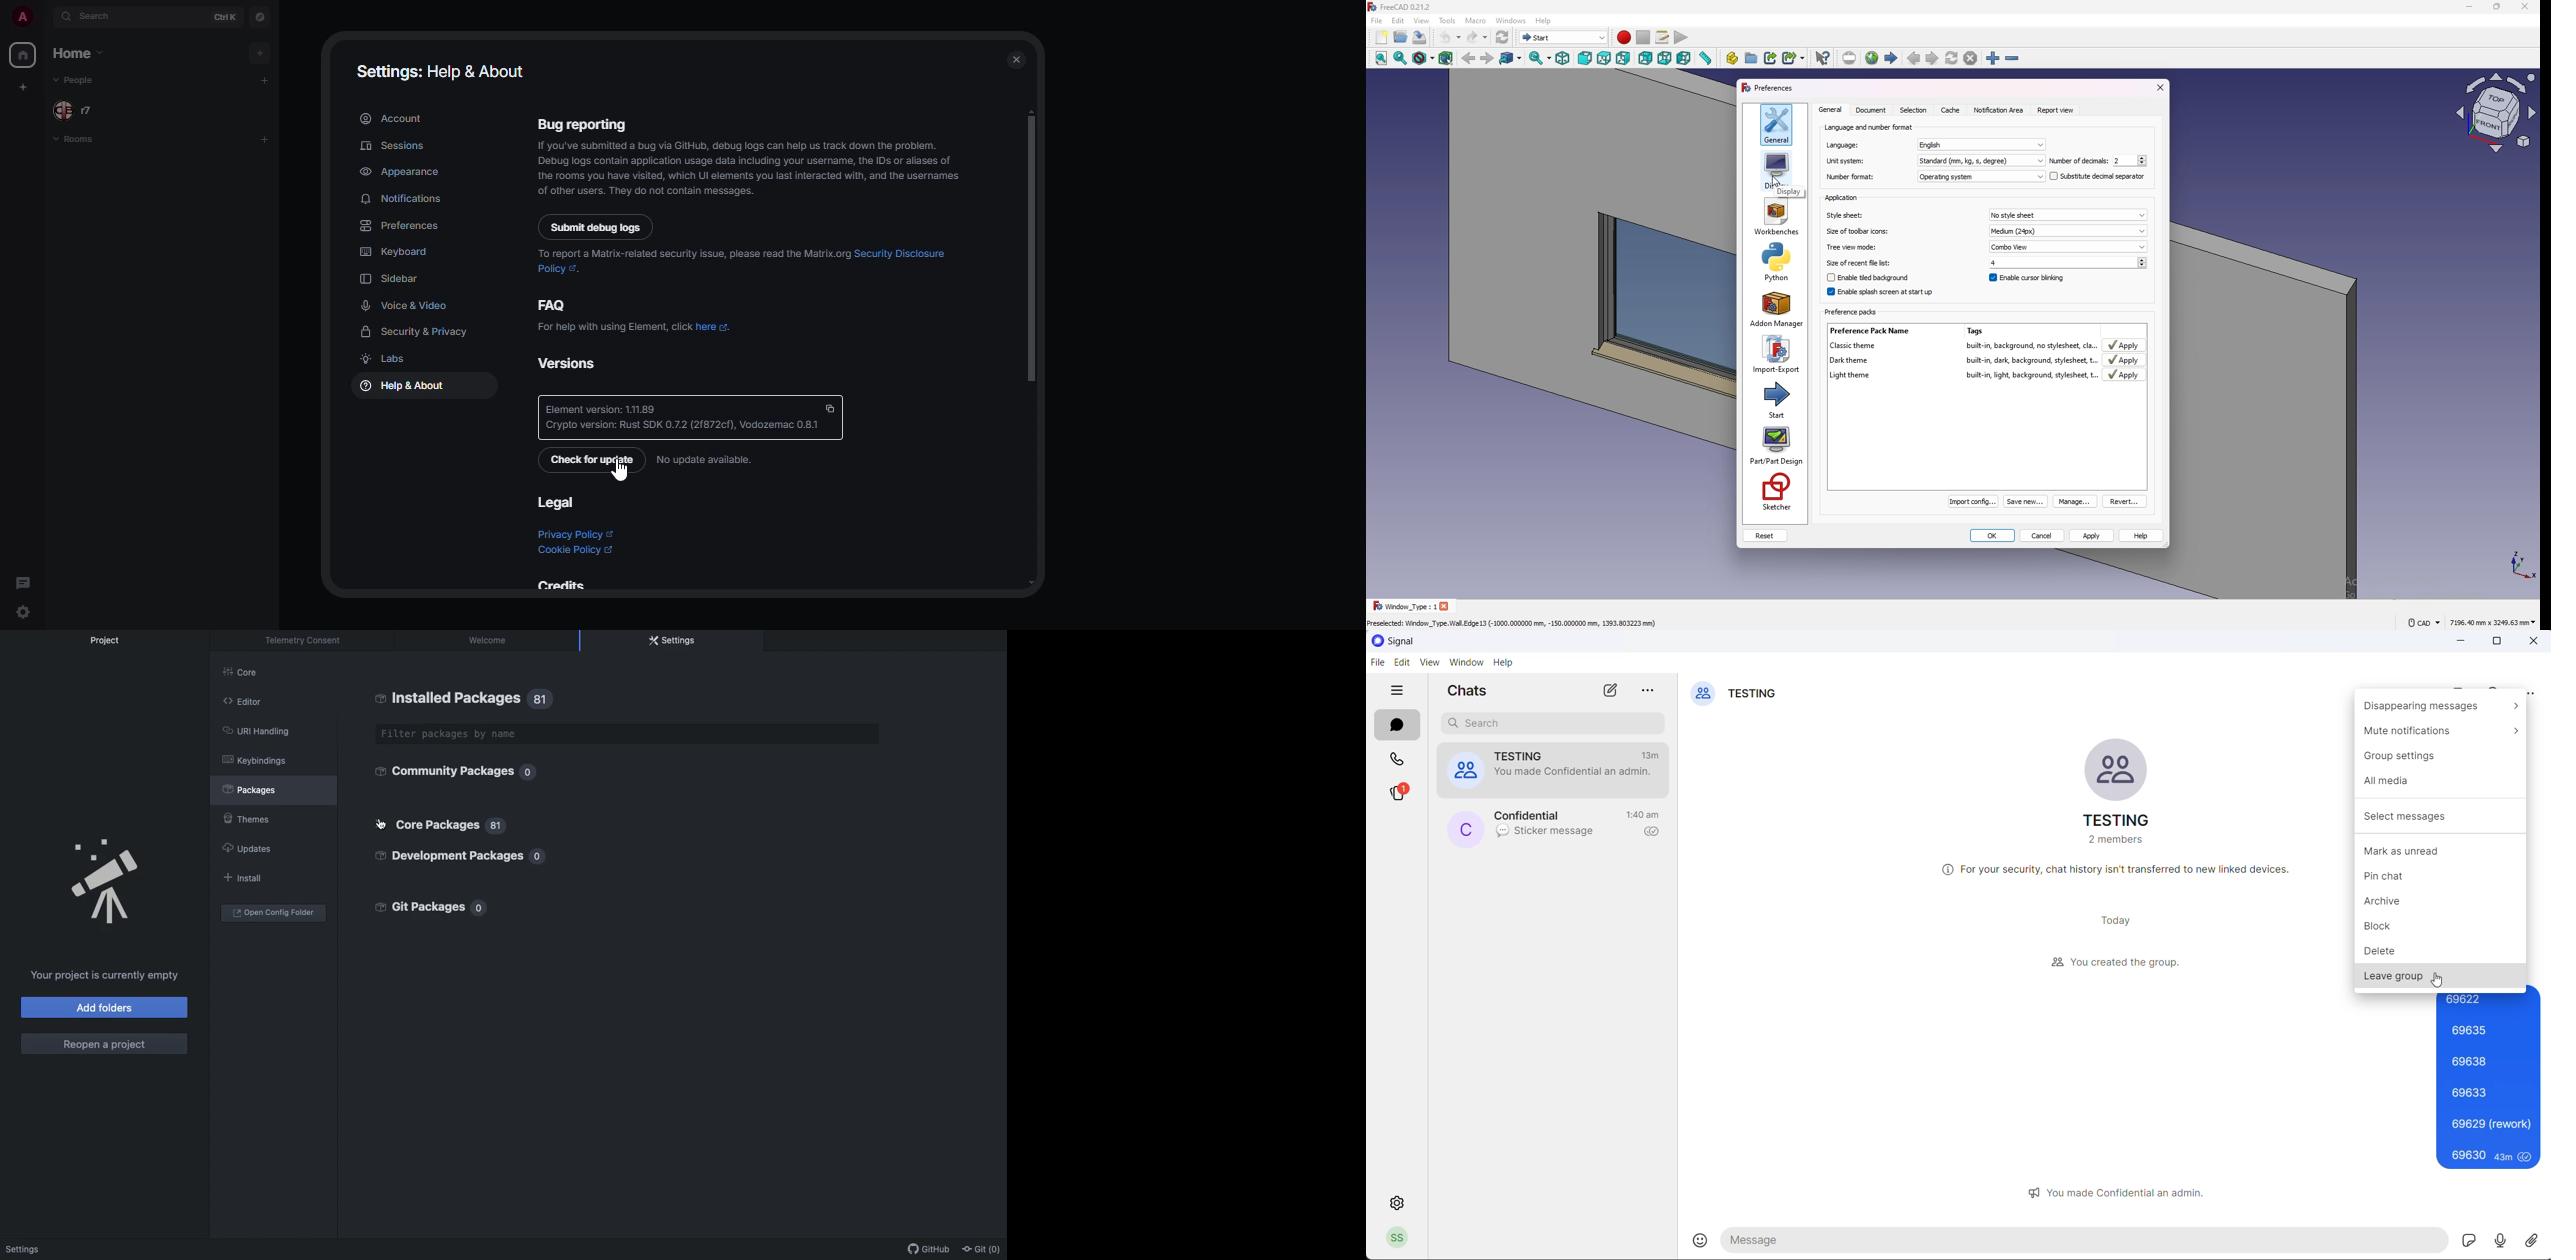 Image resolution: width=2576 pixels, height=1260 pixels. What do you see at coordinates (2026, 374) in the screenshot?
I see `built-in, light, background, stylesheet,` at bounding box center [2026, 374].